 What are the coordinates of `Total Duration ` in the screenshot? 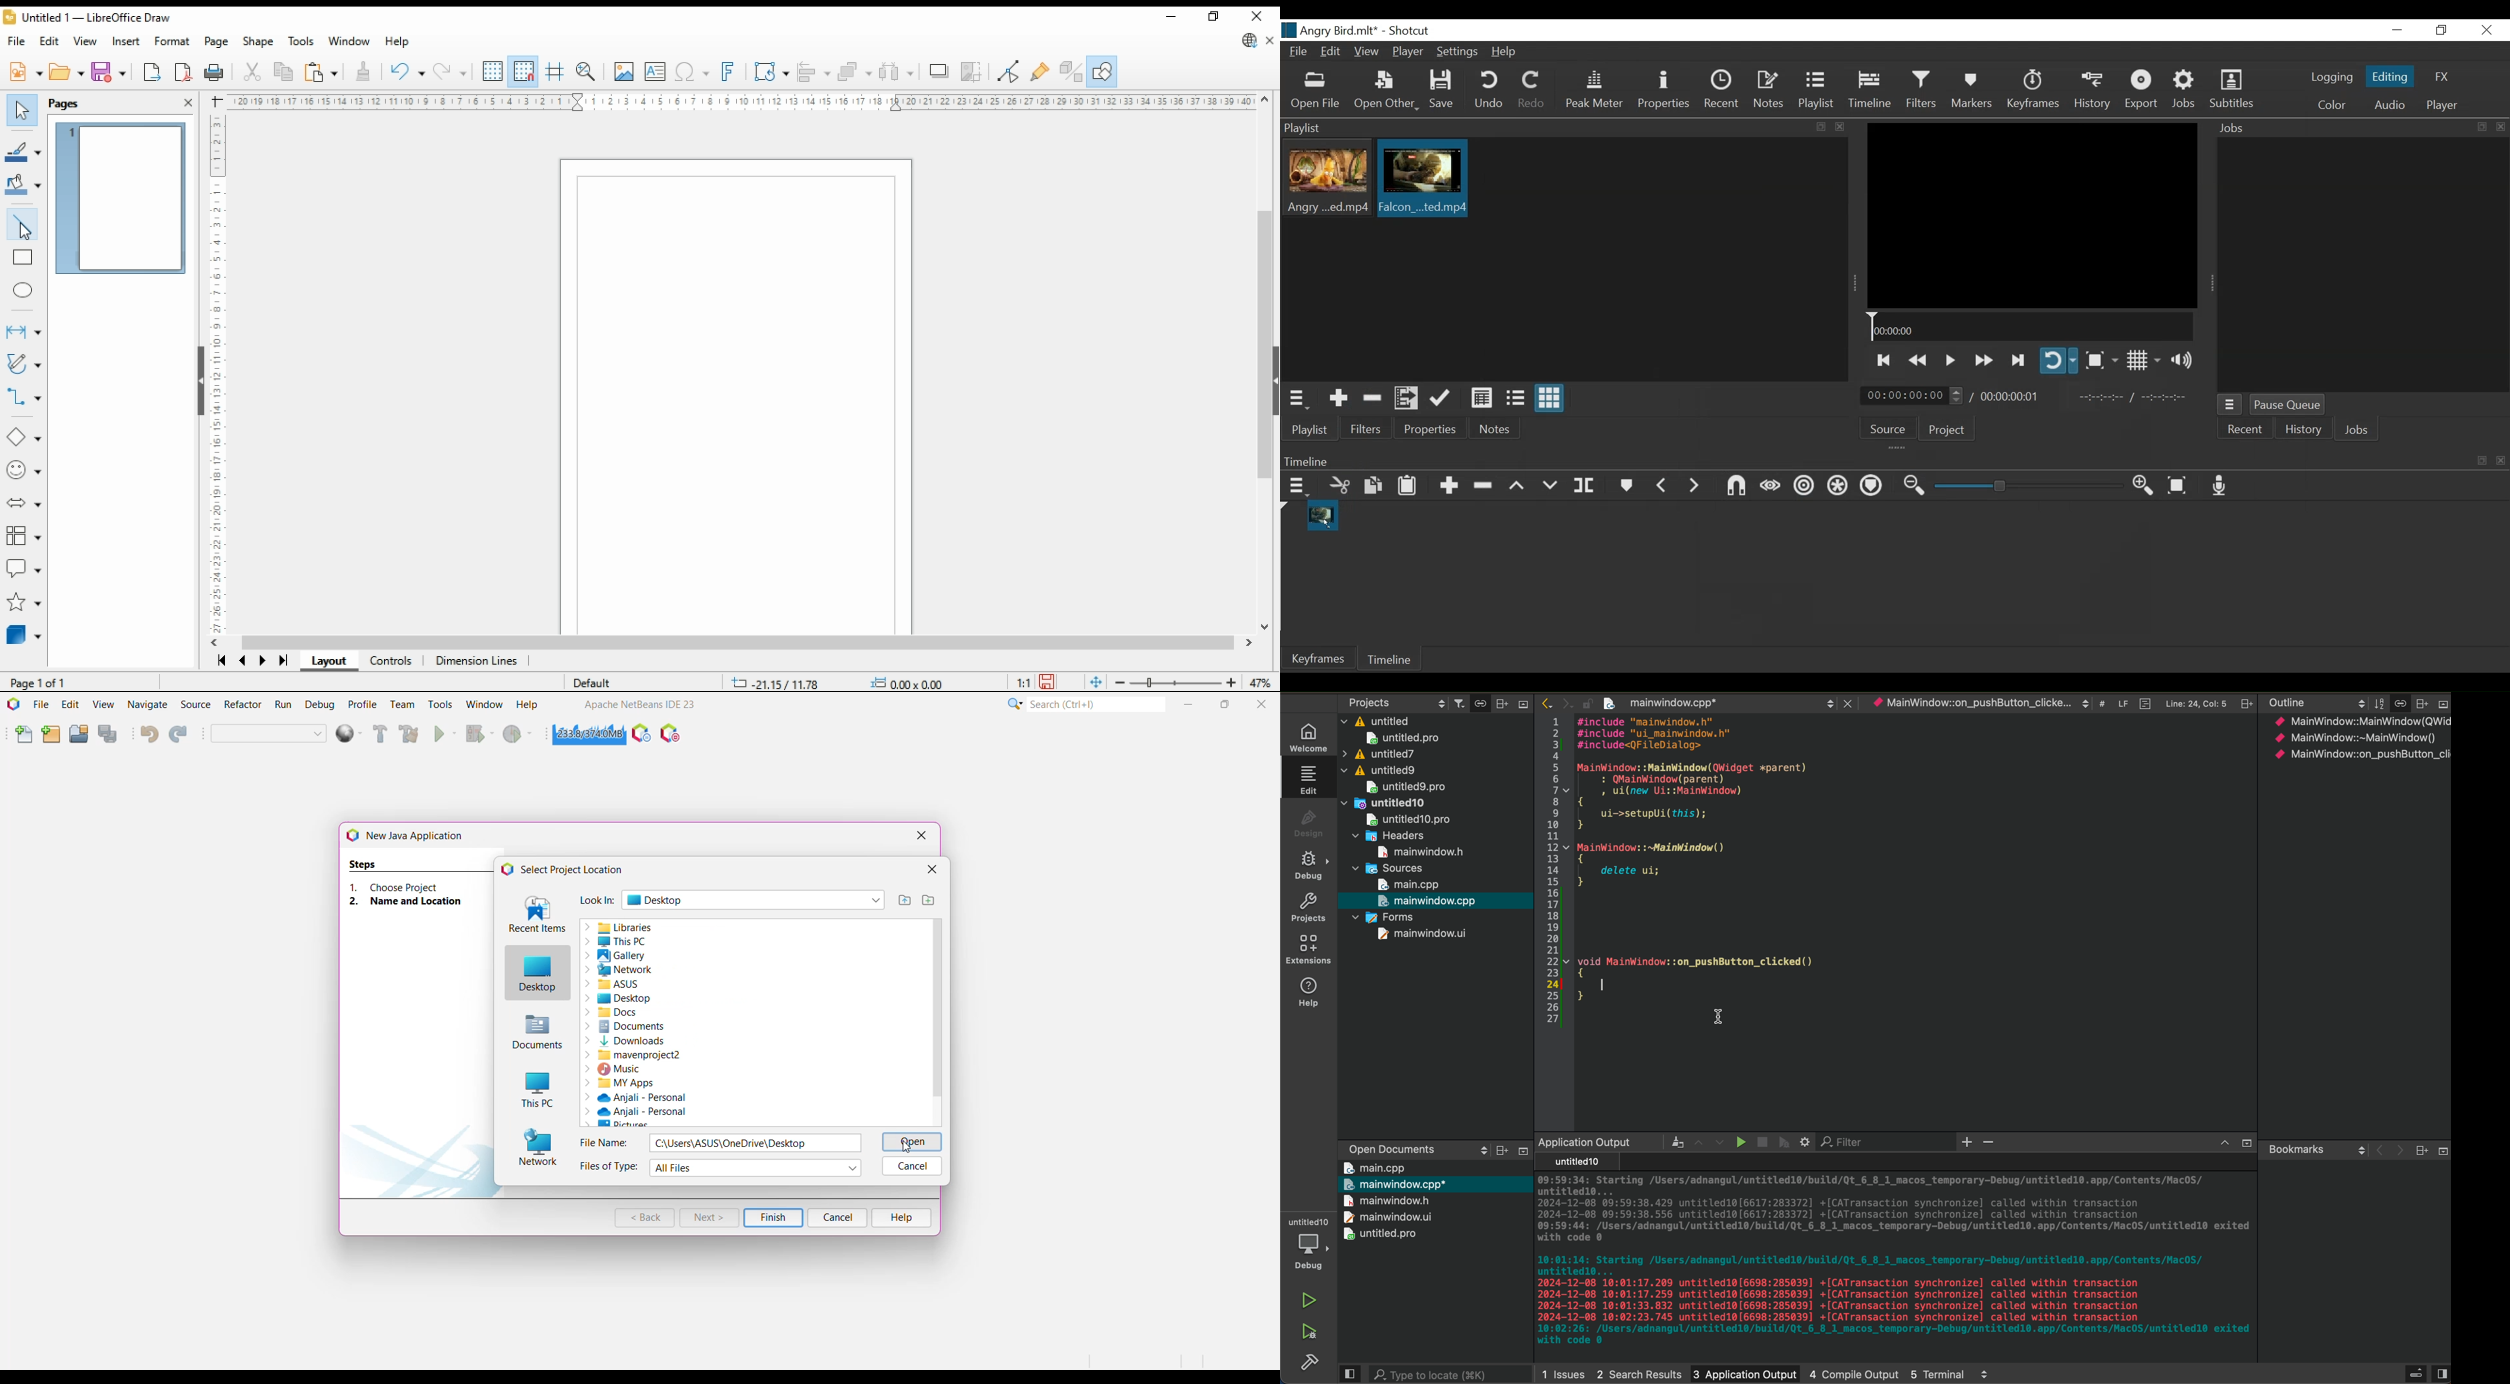 It's located at (2008, 395).